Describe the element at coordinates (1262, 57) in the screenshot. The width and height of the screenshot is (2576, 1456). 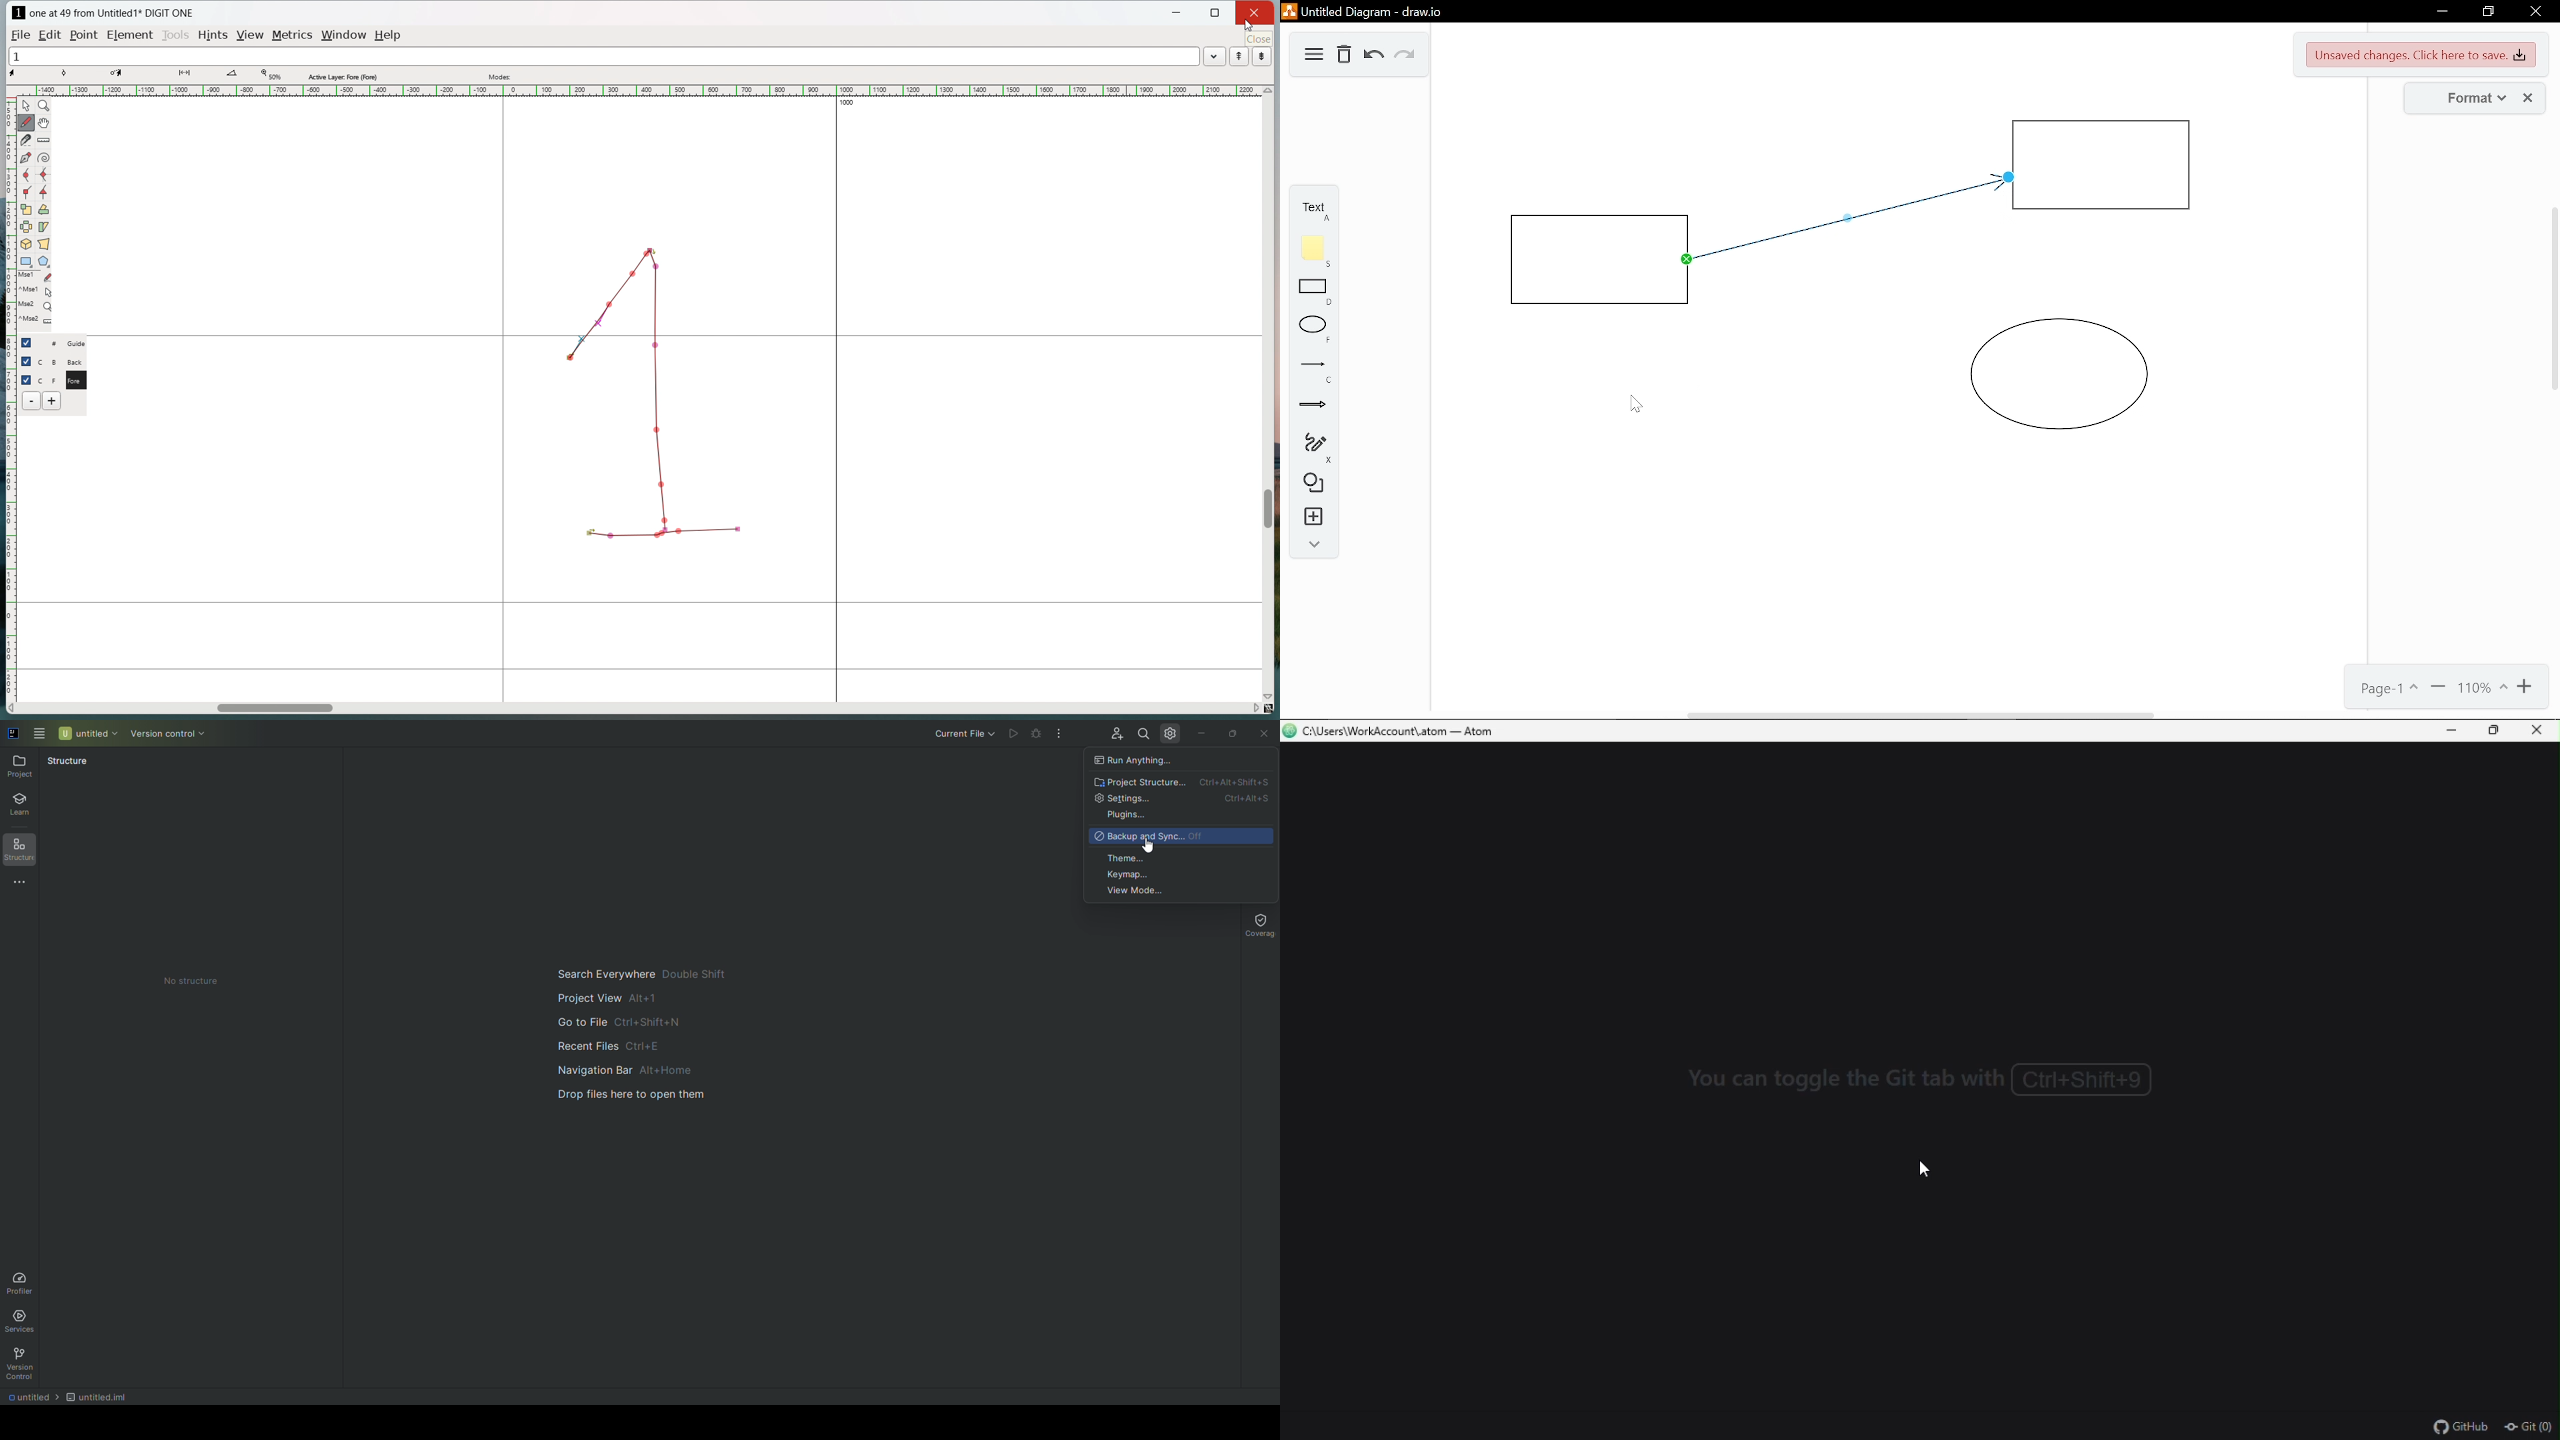
I see `show the next word in the word list` at that location.